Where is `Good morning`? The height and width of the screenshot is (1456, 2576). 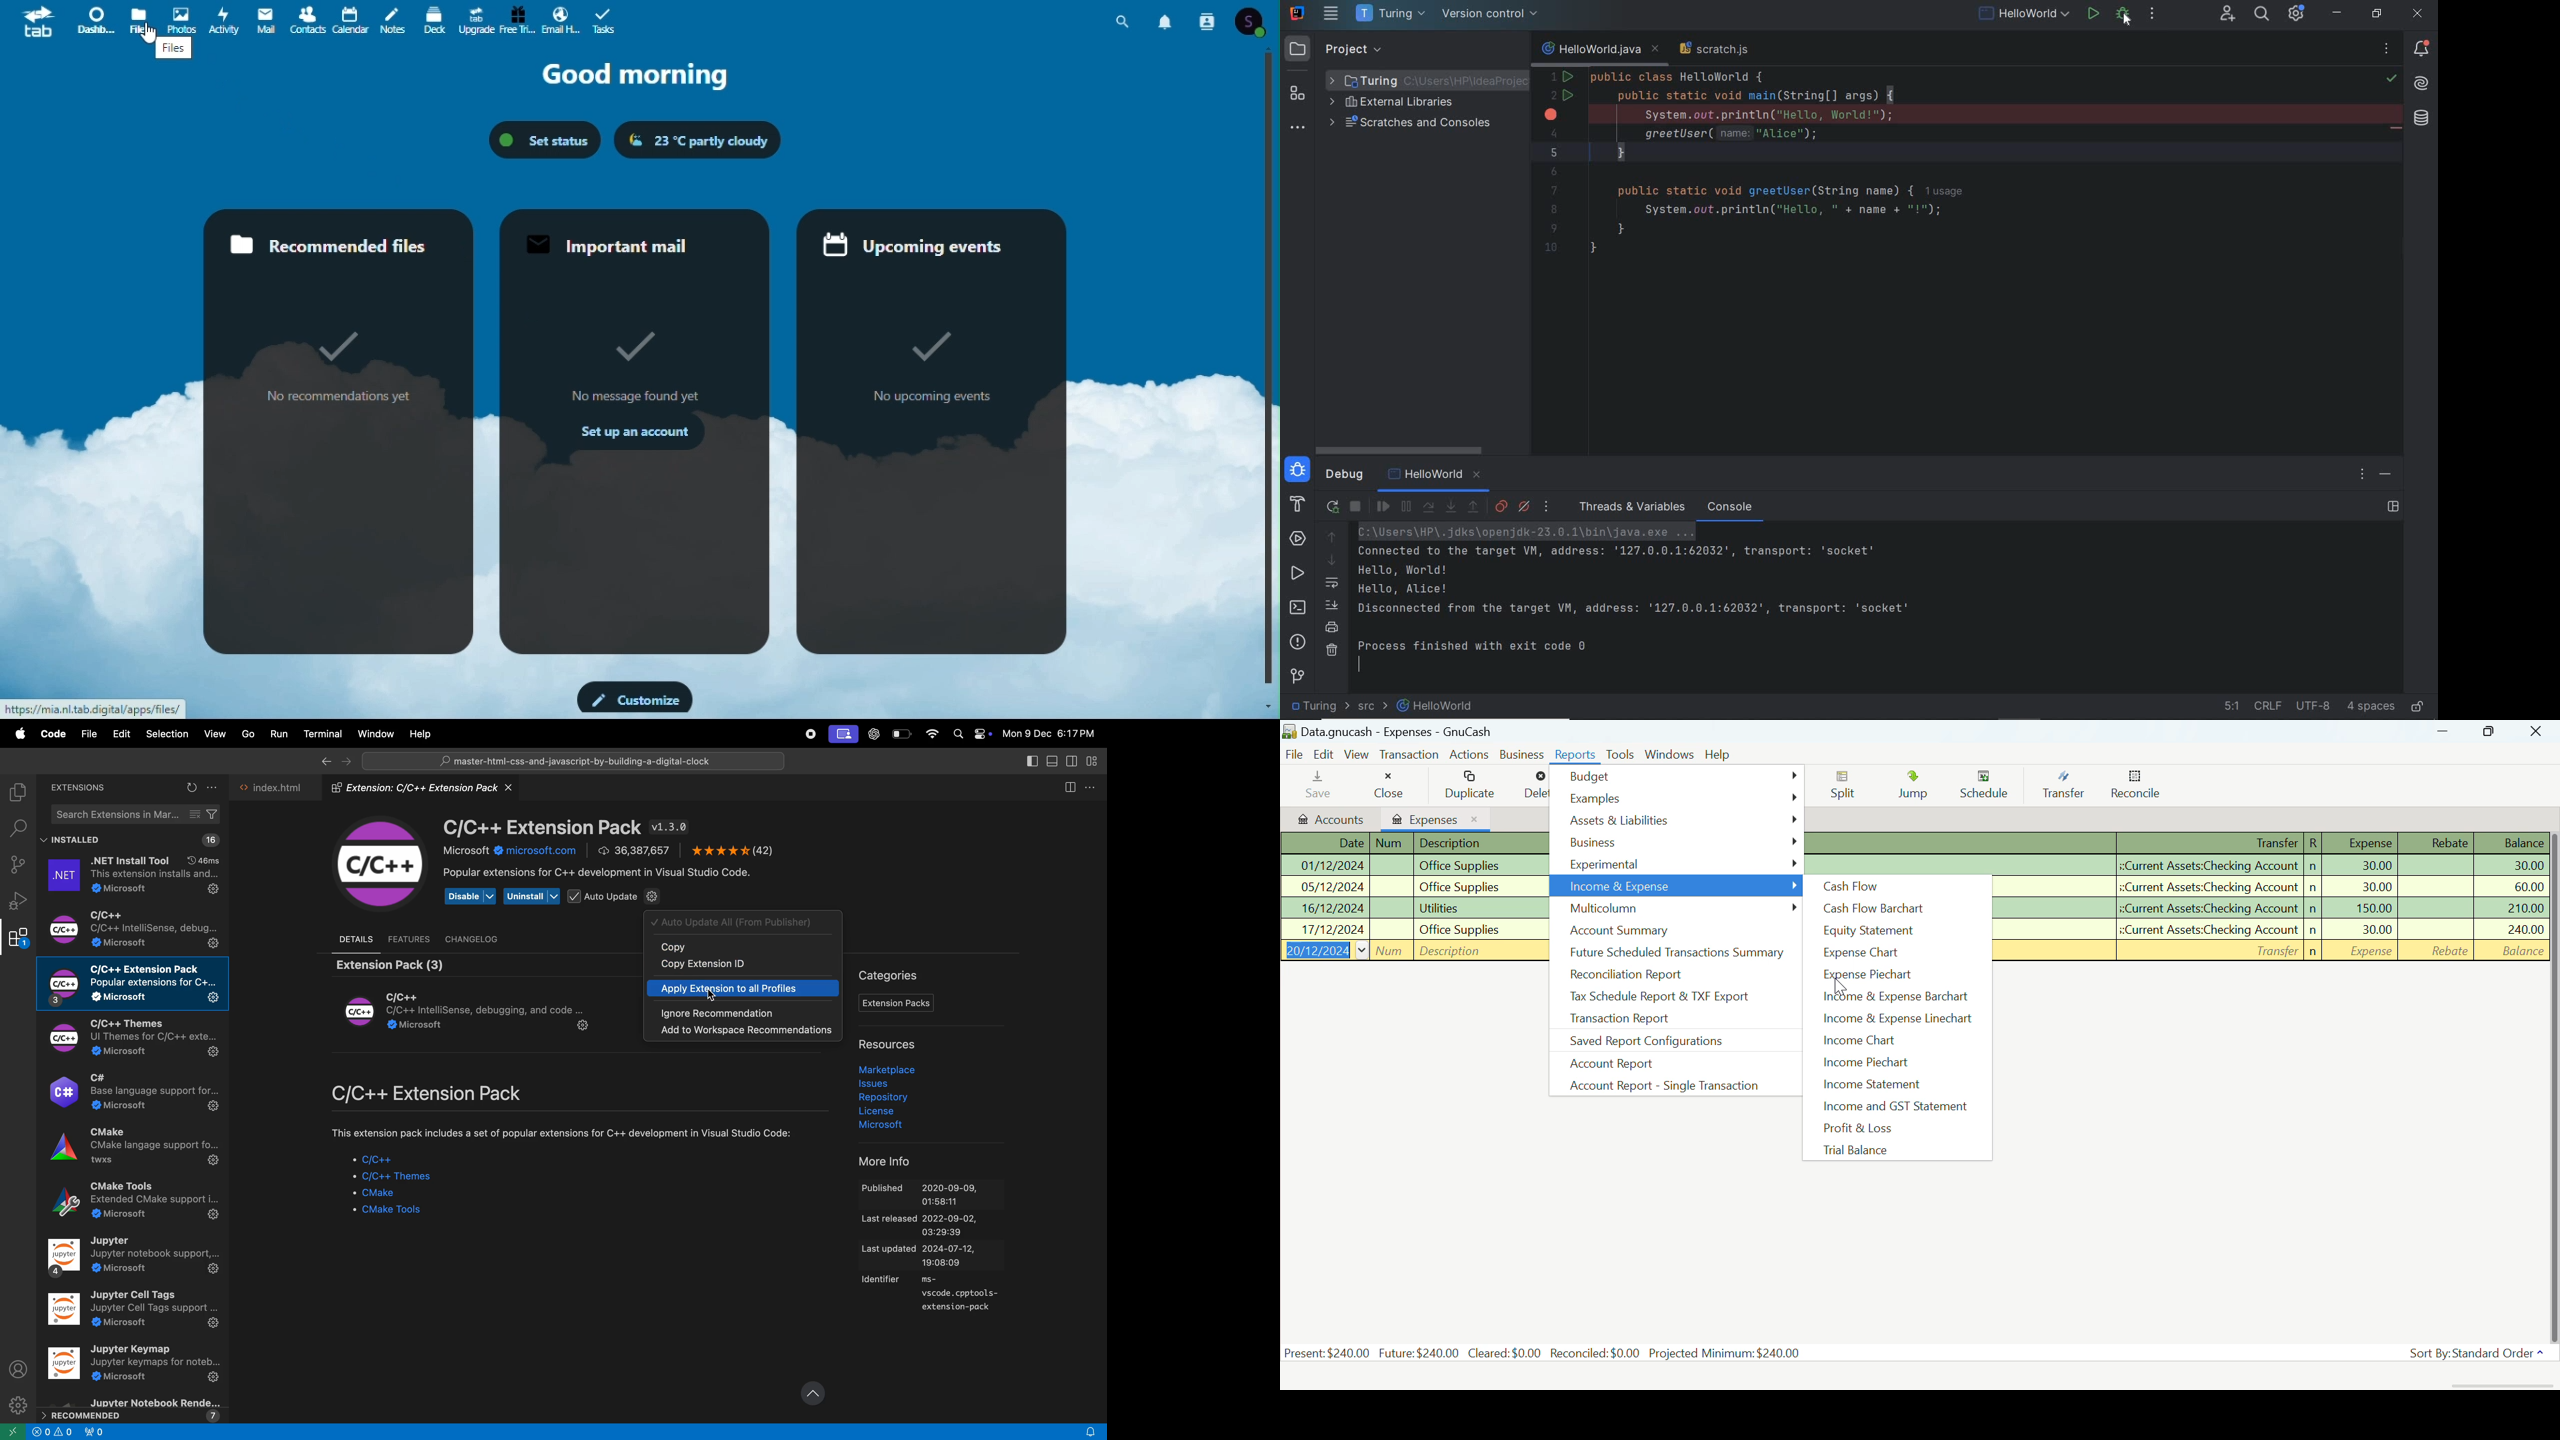 Good morning is located at coordinates (642, 74).